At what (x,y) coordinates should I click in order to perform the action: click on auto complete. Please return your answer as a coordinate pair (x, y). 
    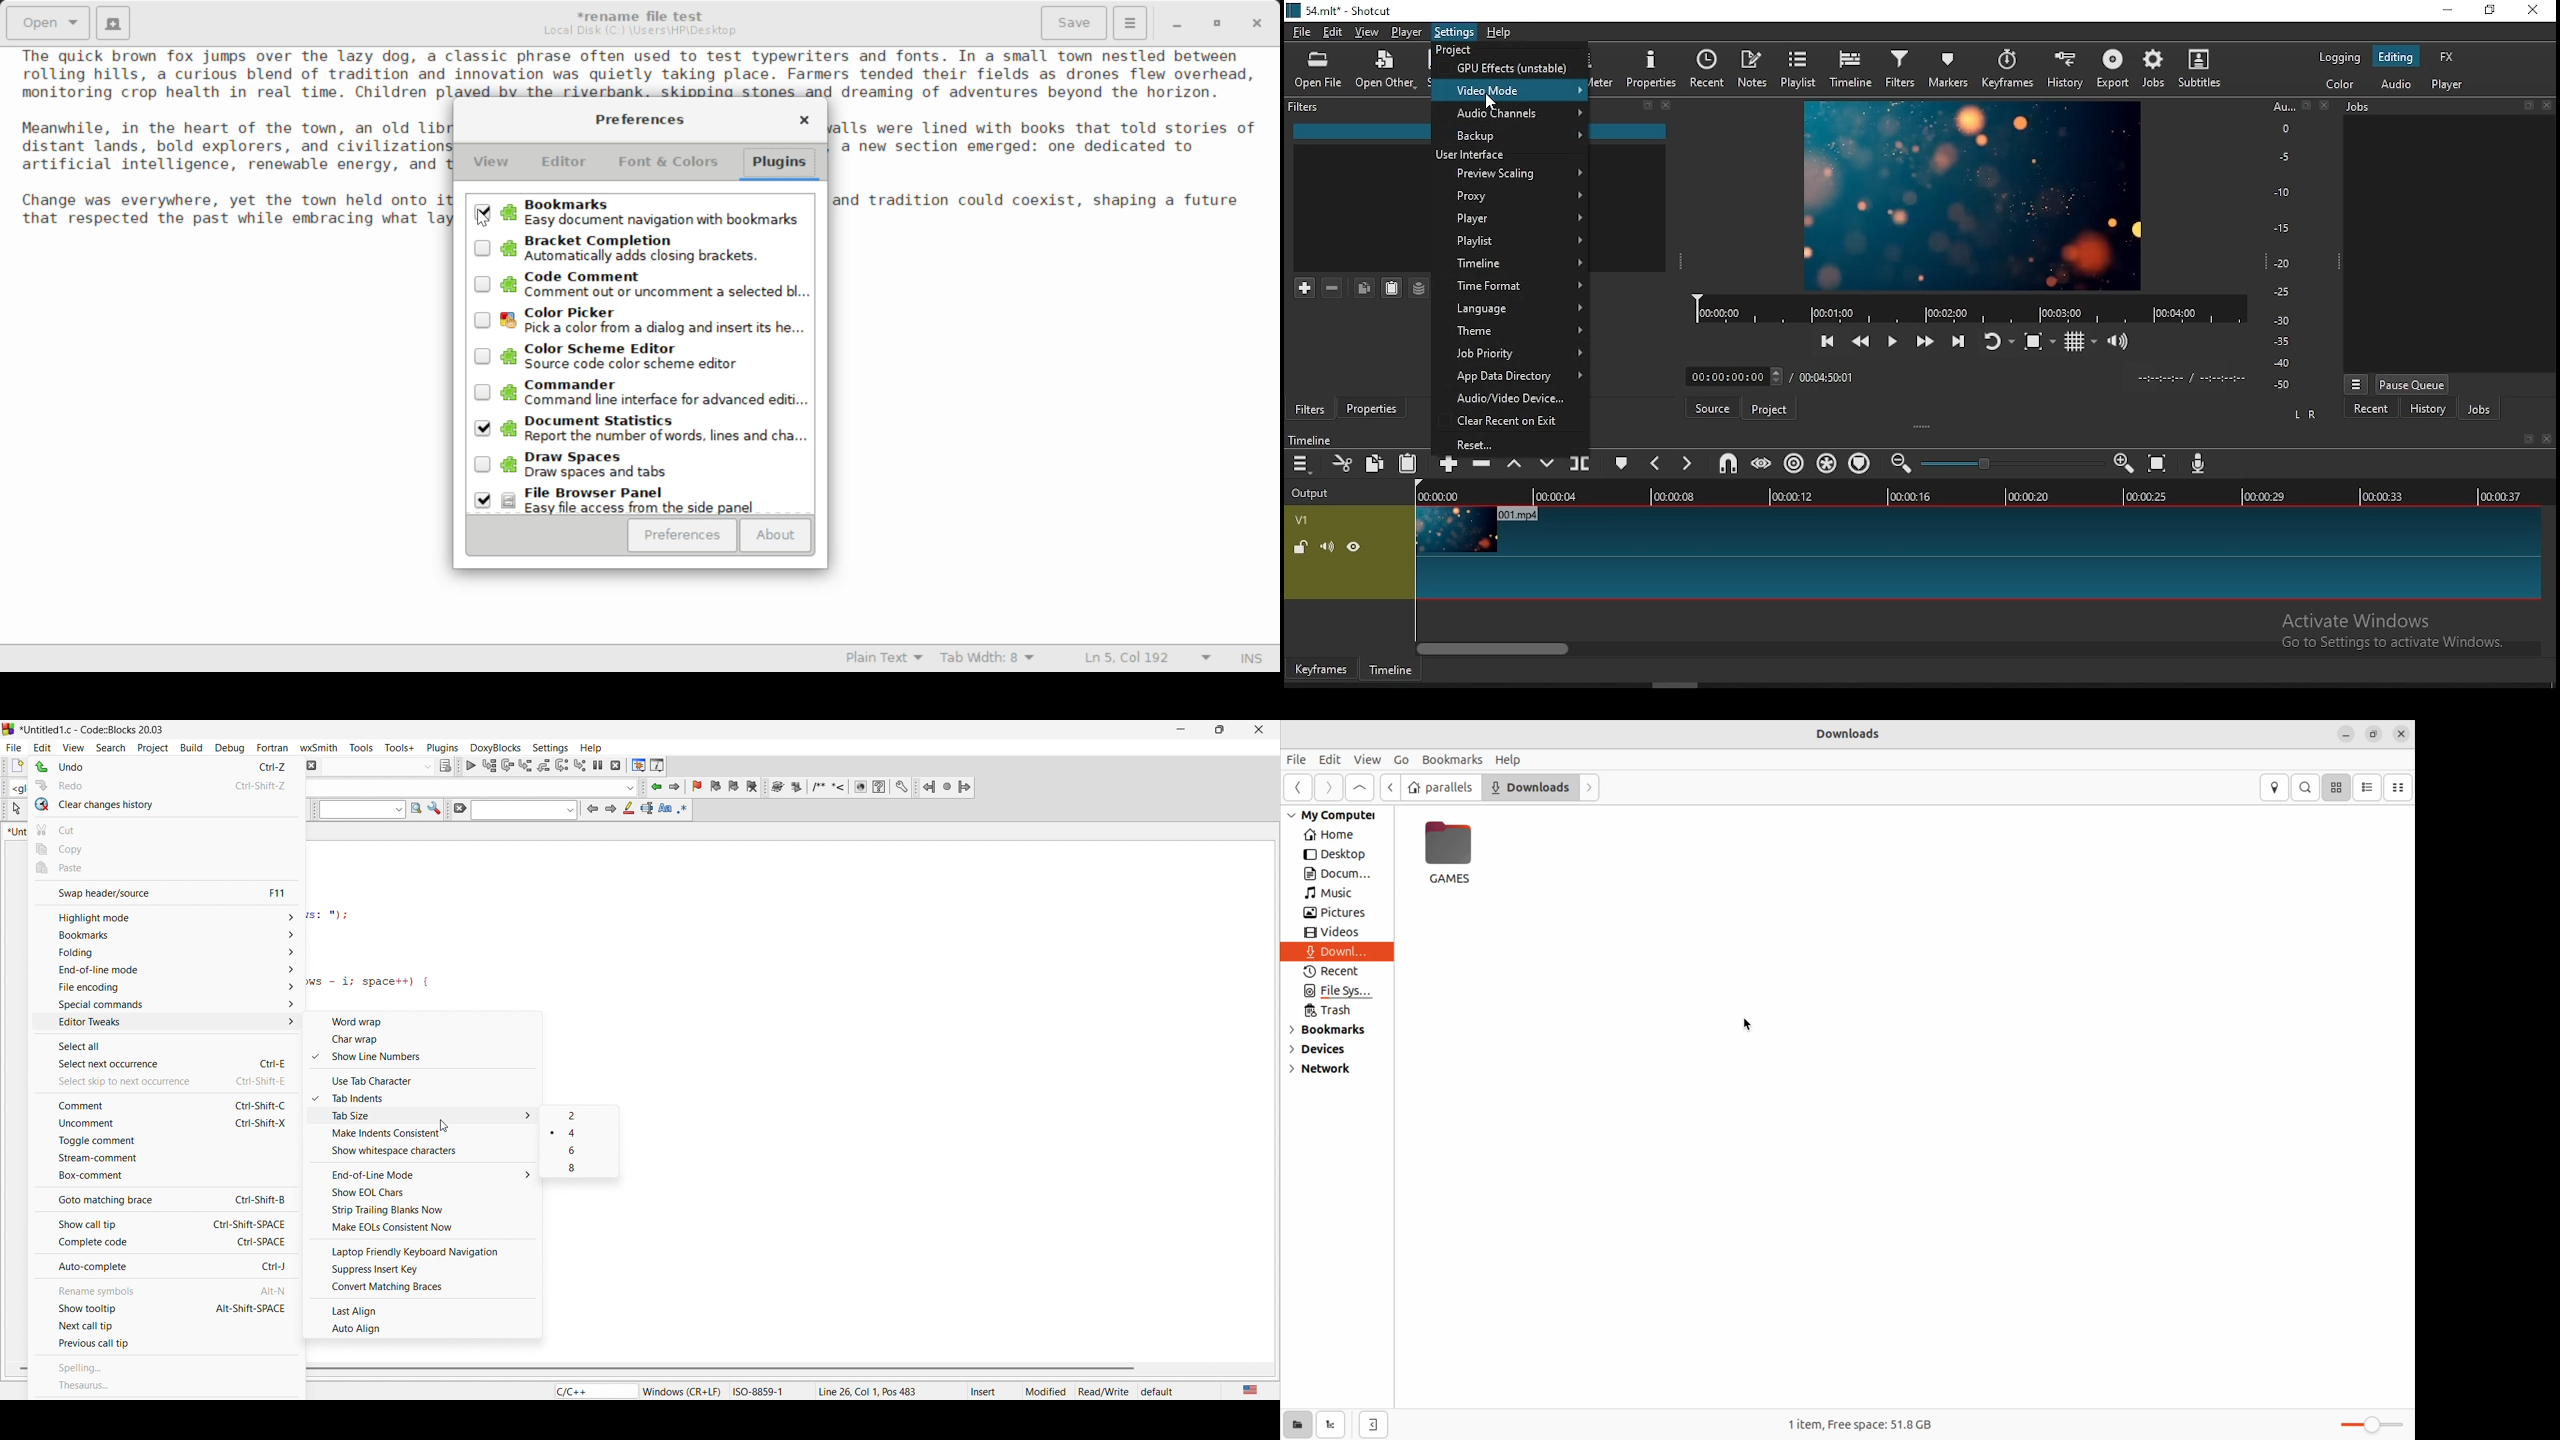
    Looking at the image, I should click on (123, 1267).